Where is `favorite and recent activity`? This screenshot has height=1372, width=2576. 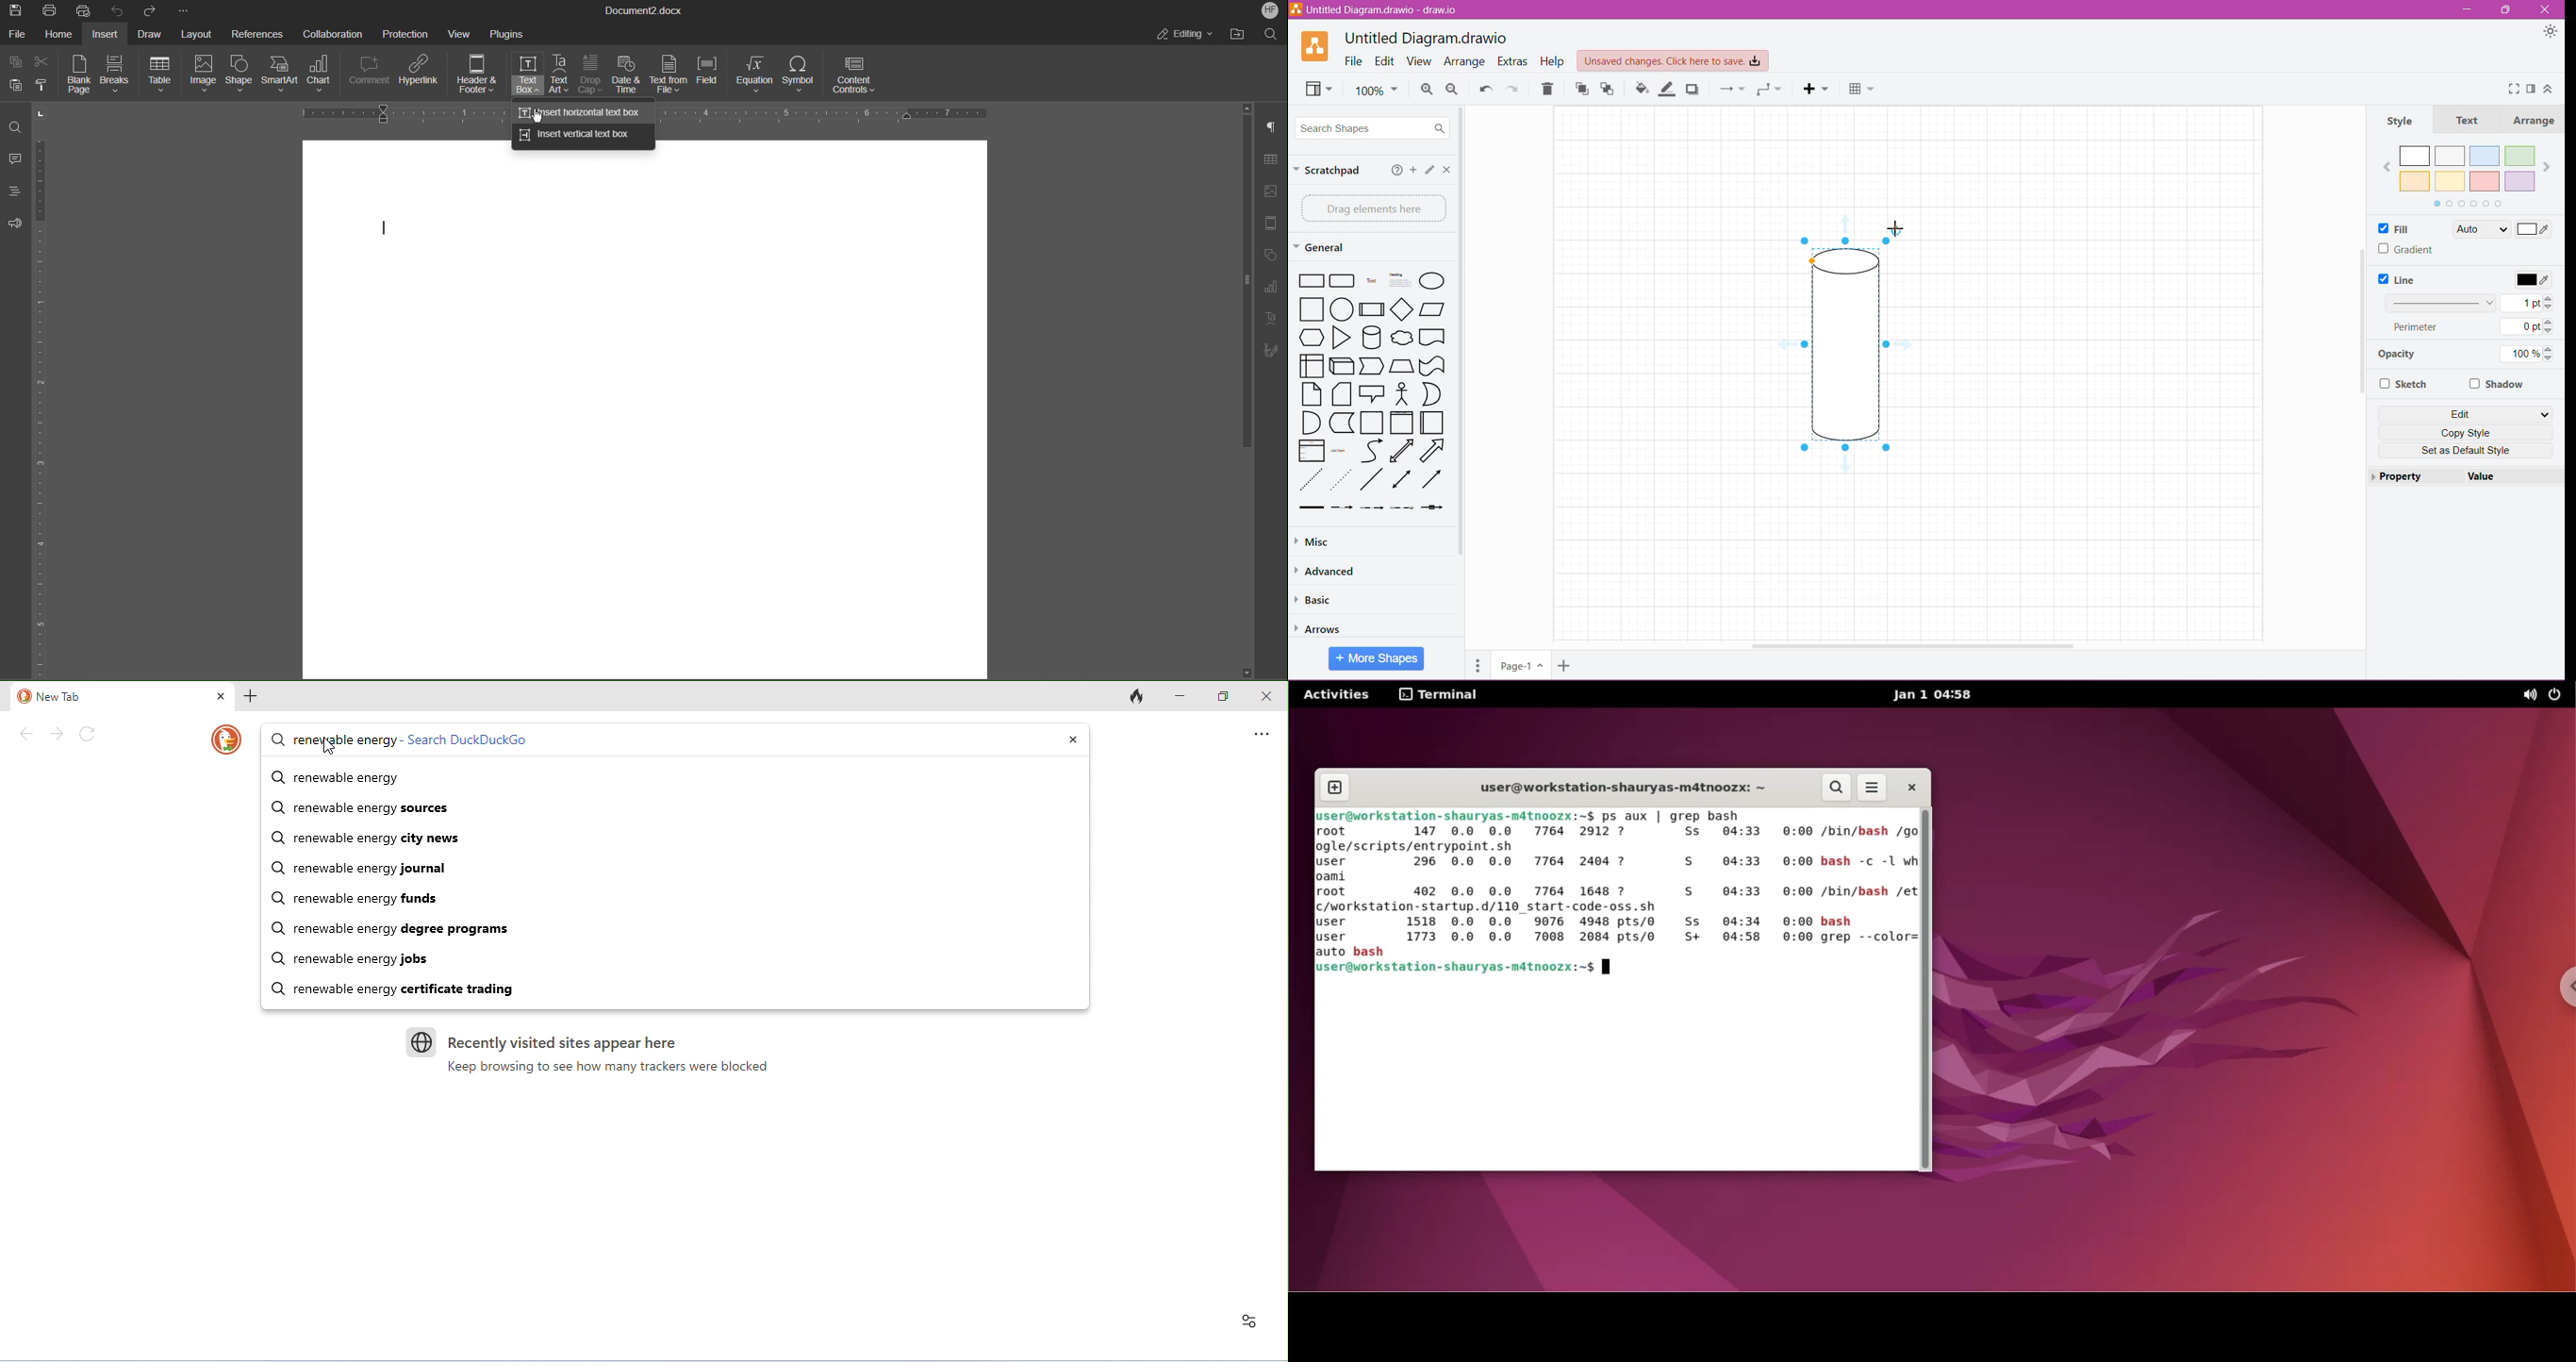 favorite and recent activity is located at coordinates (1249, 1321).